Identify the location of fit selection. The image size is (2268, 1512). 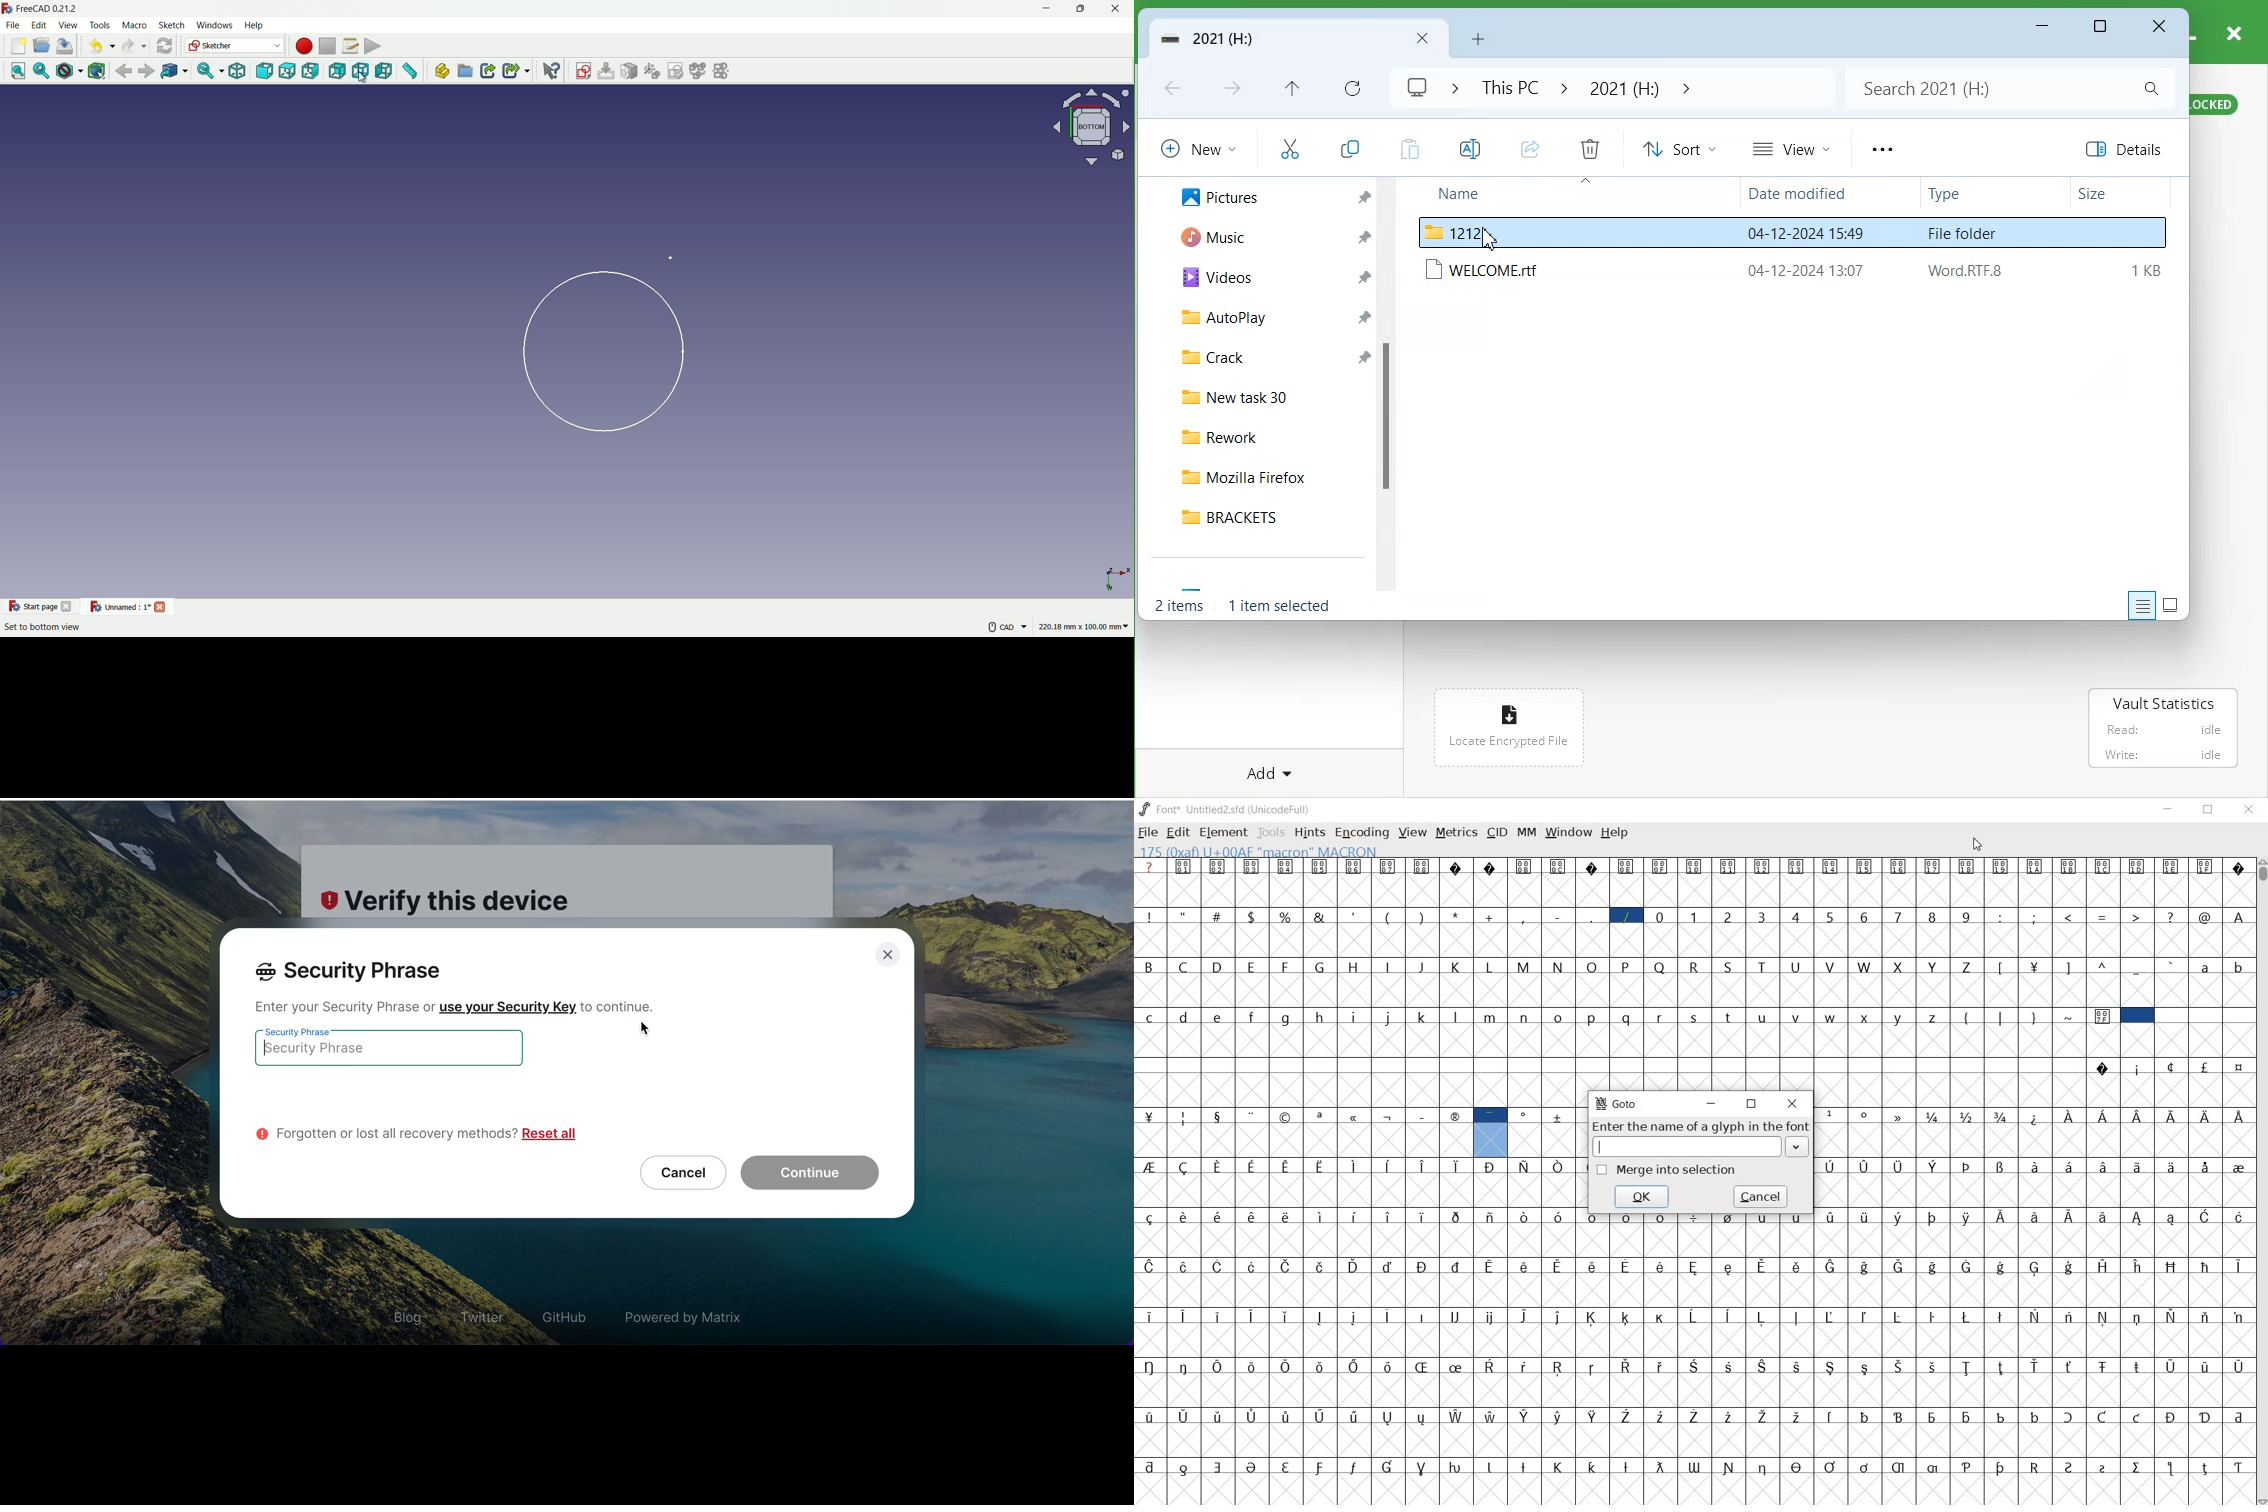
(41, 71).